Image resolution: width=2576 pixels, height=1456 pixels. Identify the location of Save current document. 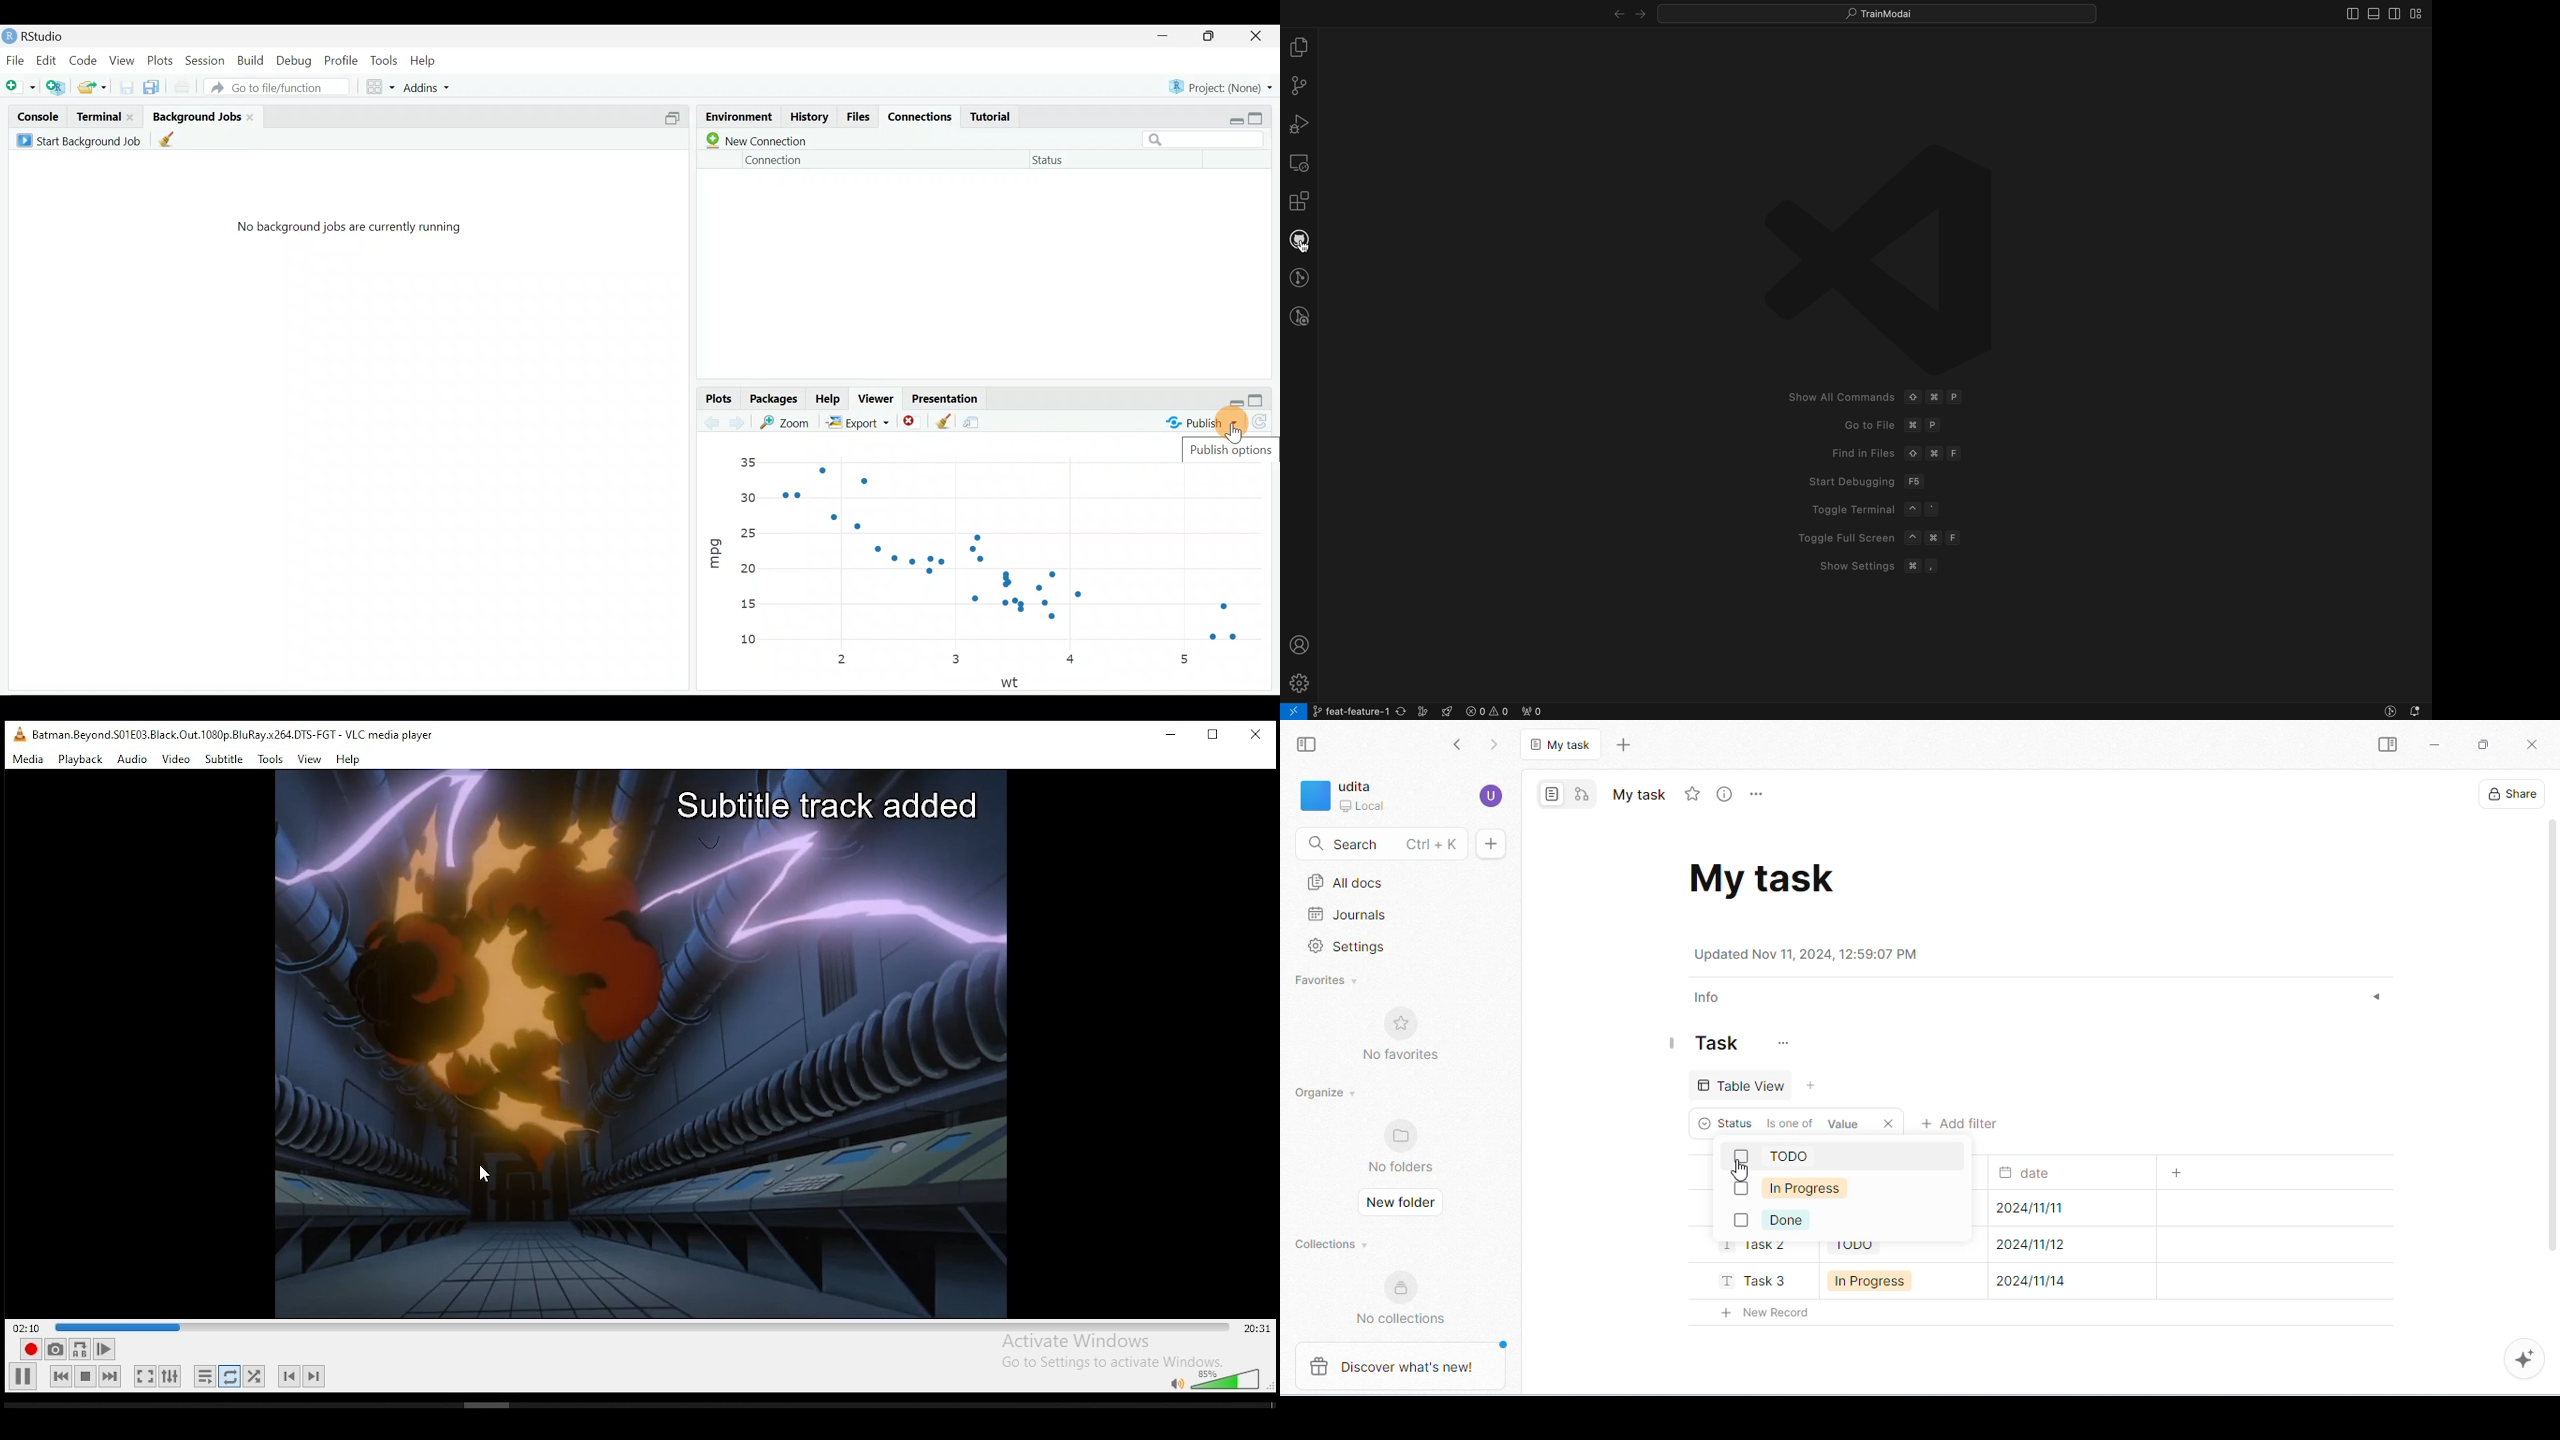
(125, 86).